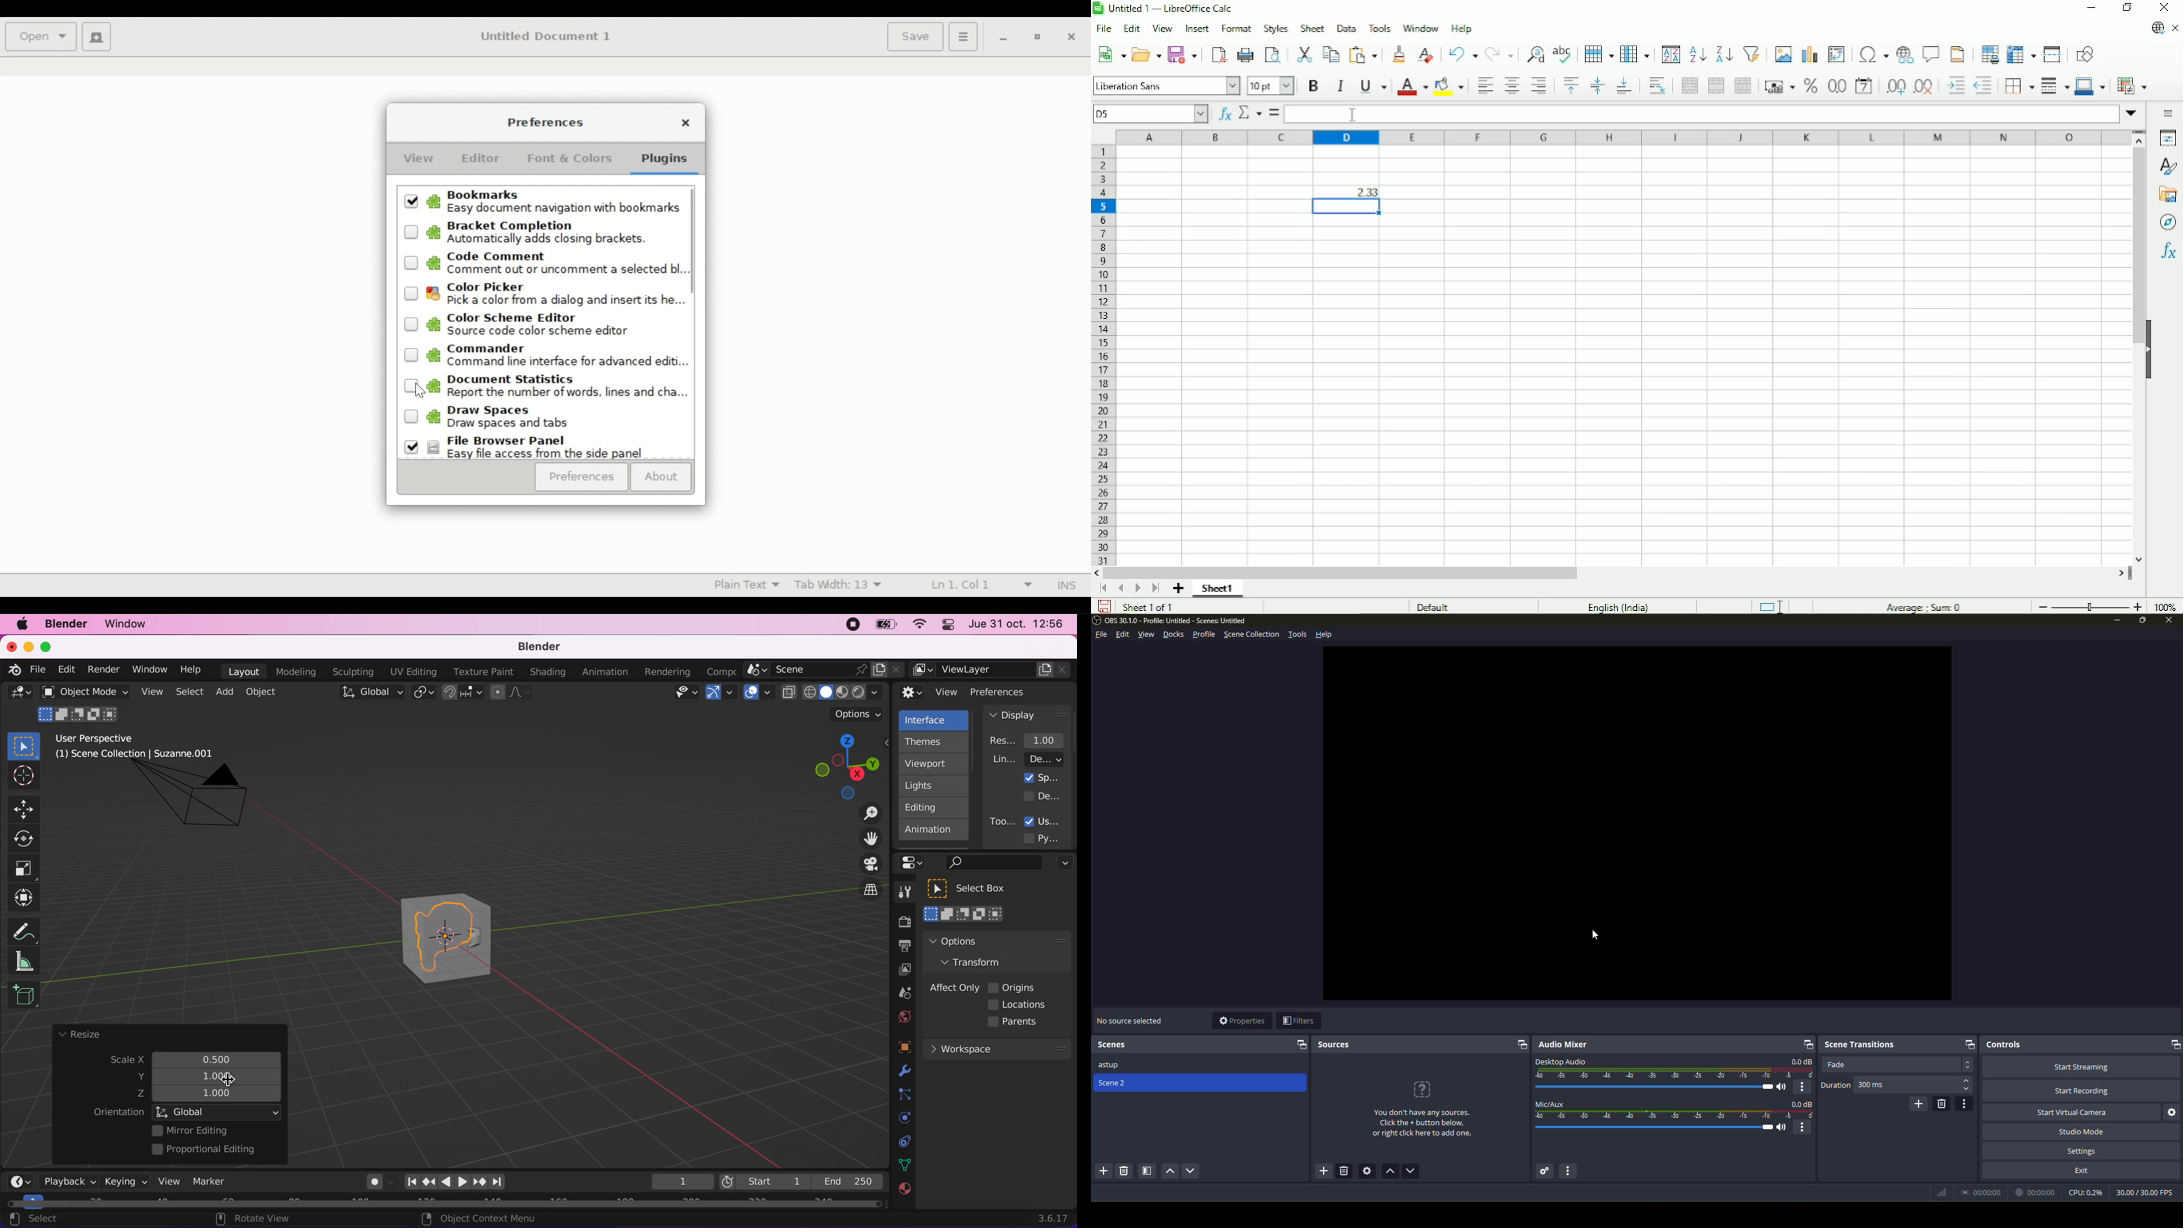 The height and width of the screenshot is (1232, 2184). I want to click on , so click(28, 808).